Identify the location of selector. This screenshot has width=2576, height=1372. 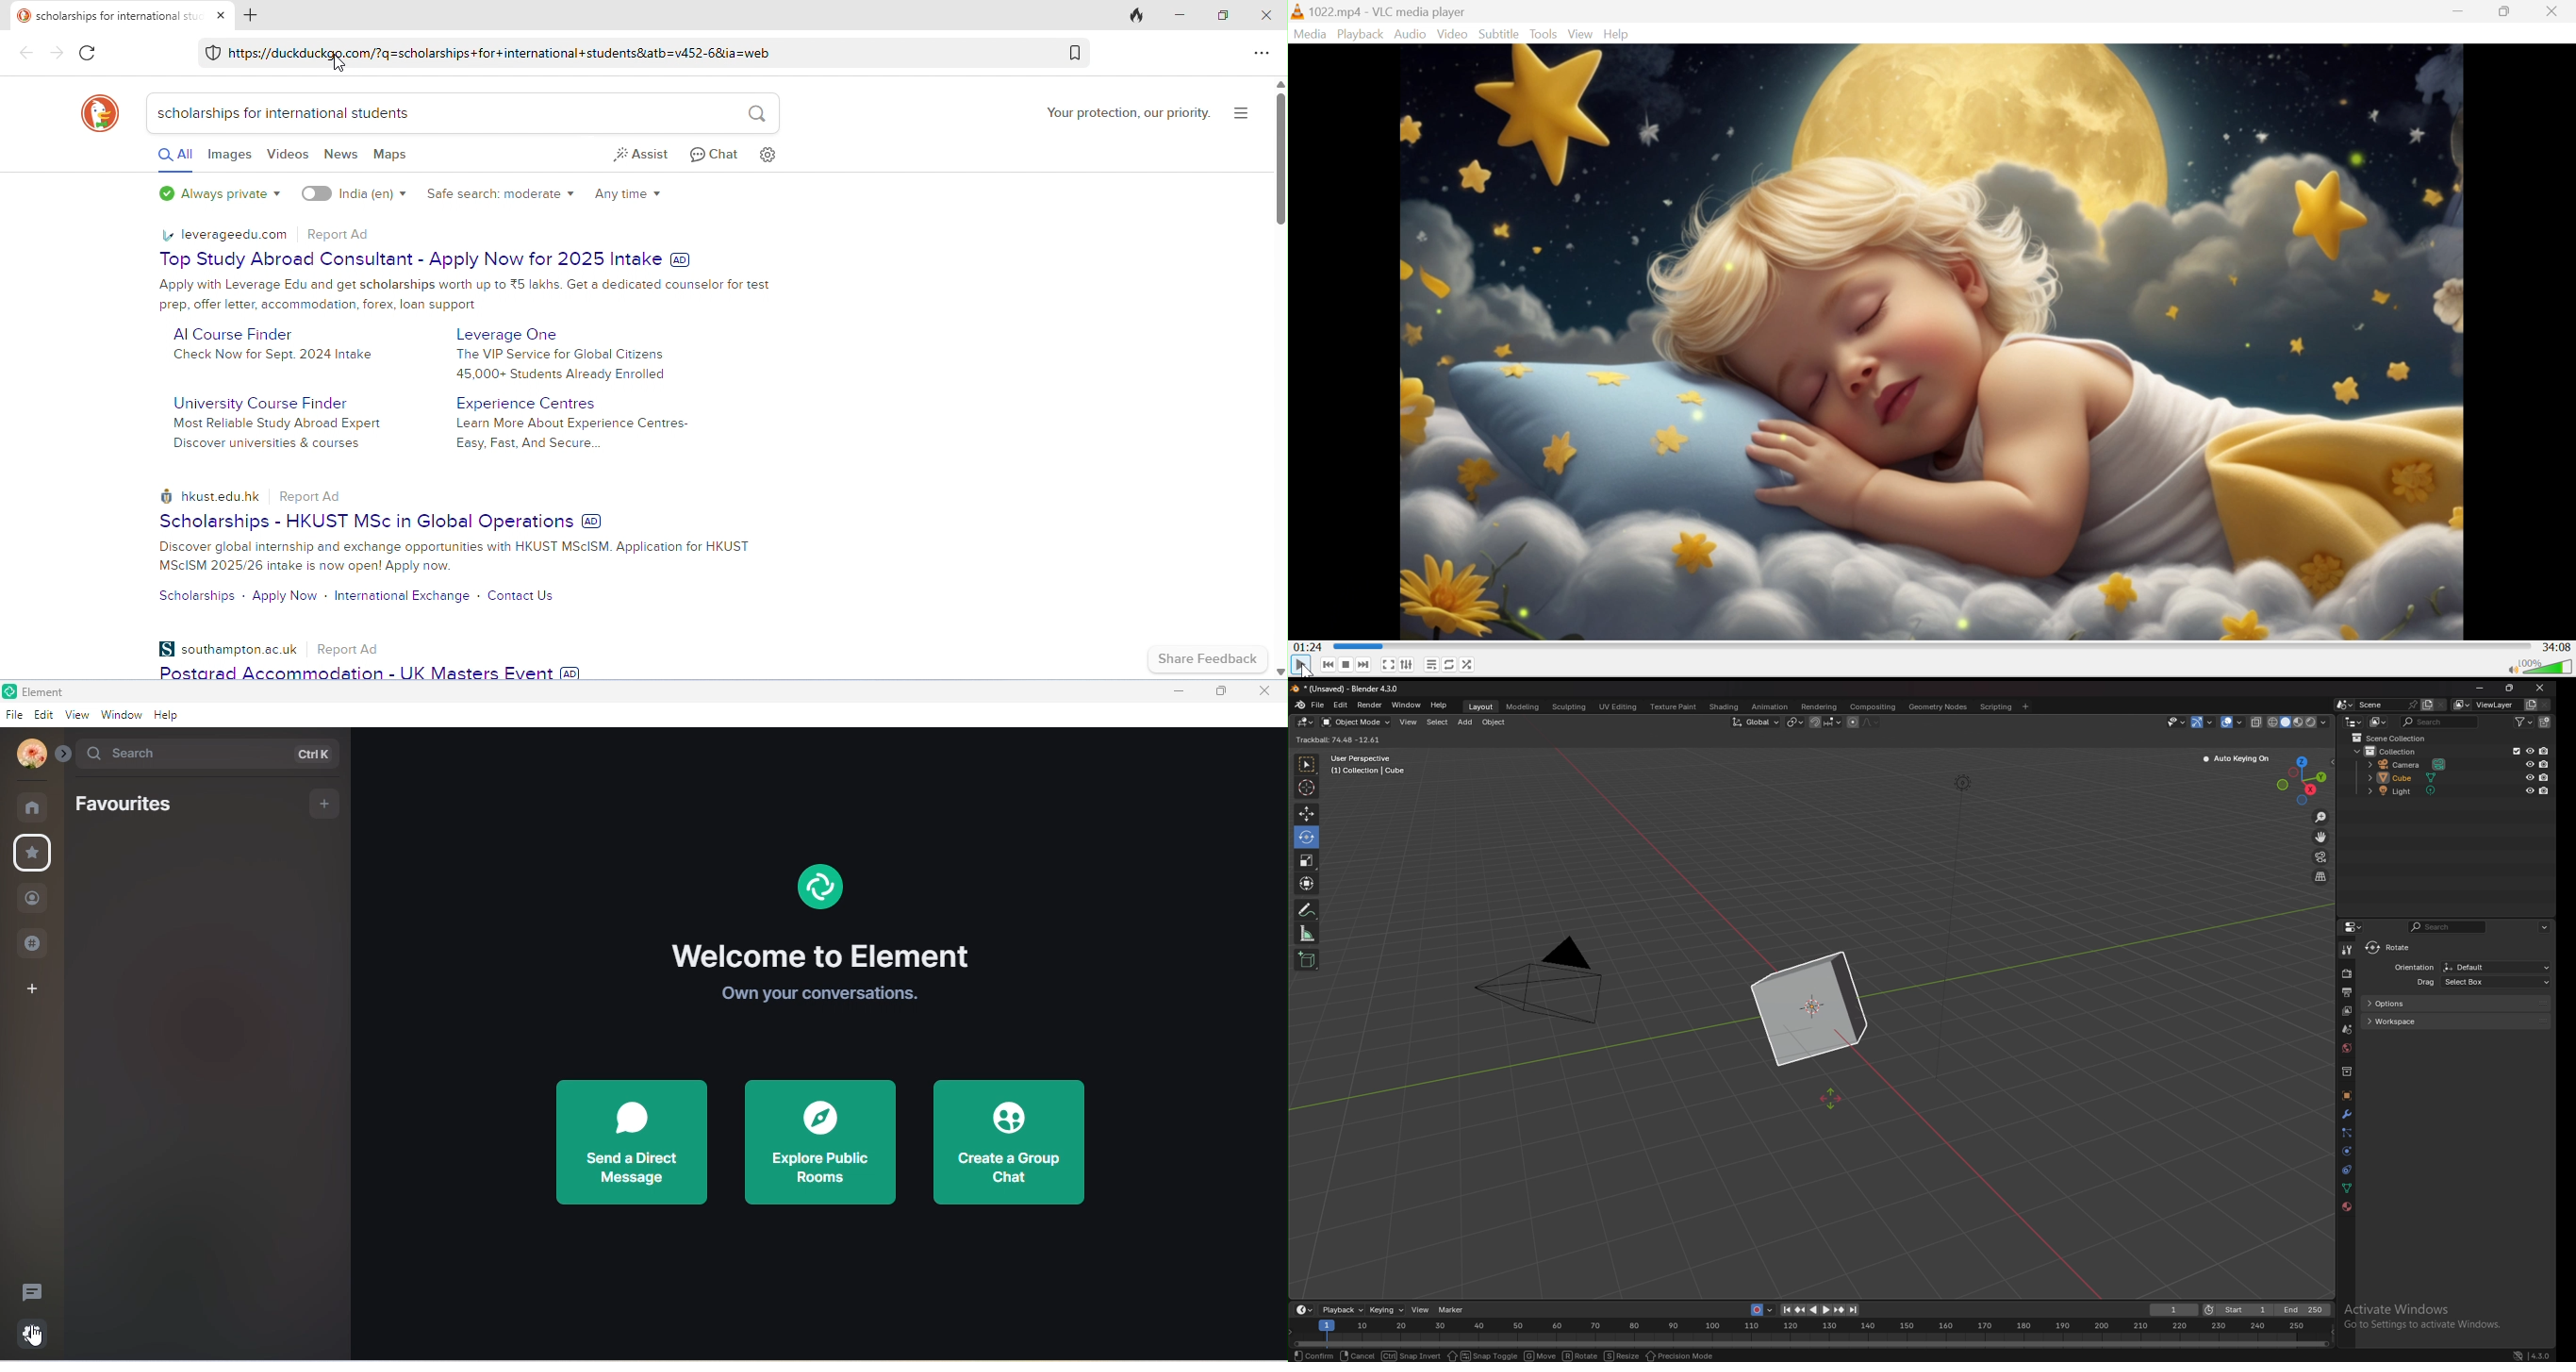
(1307, 765).